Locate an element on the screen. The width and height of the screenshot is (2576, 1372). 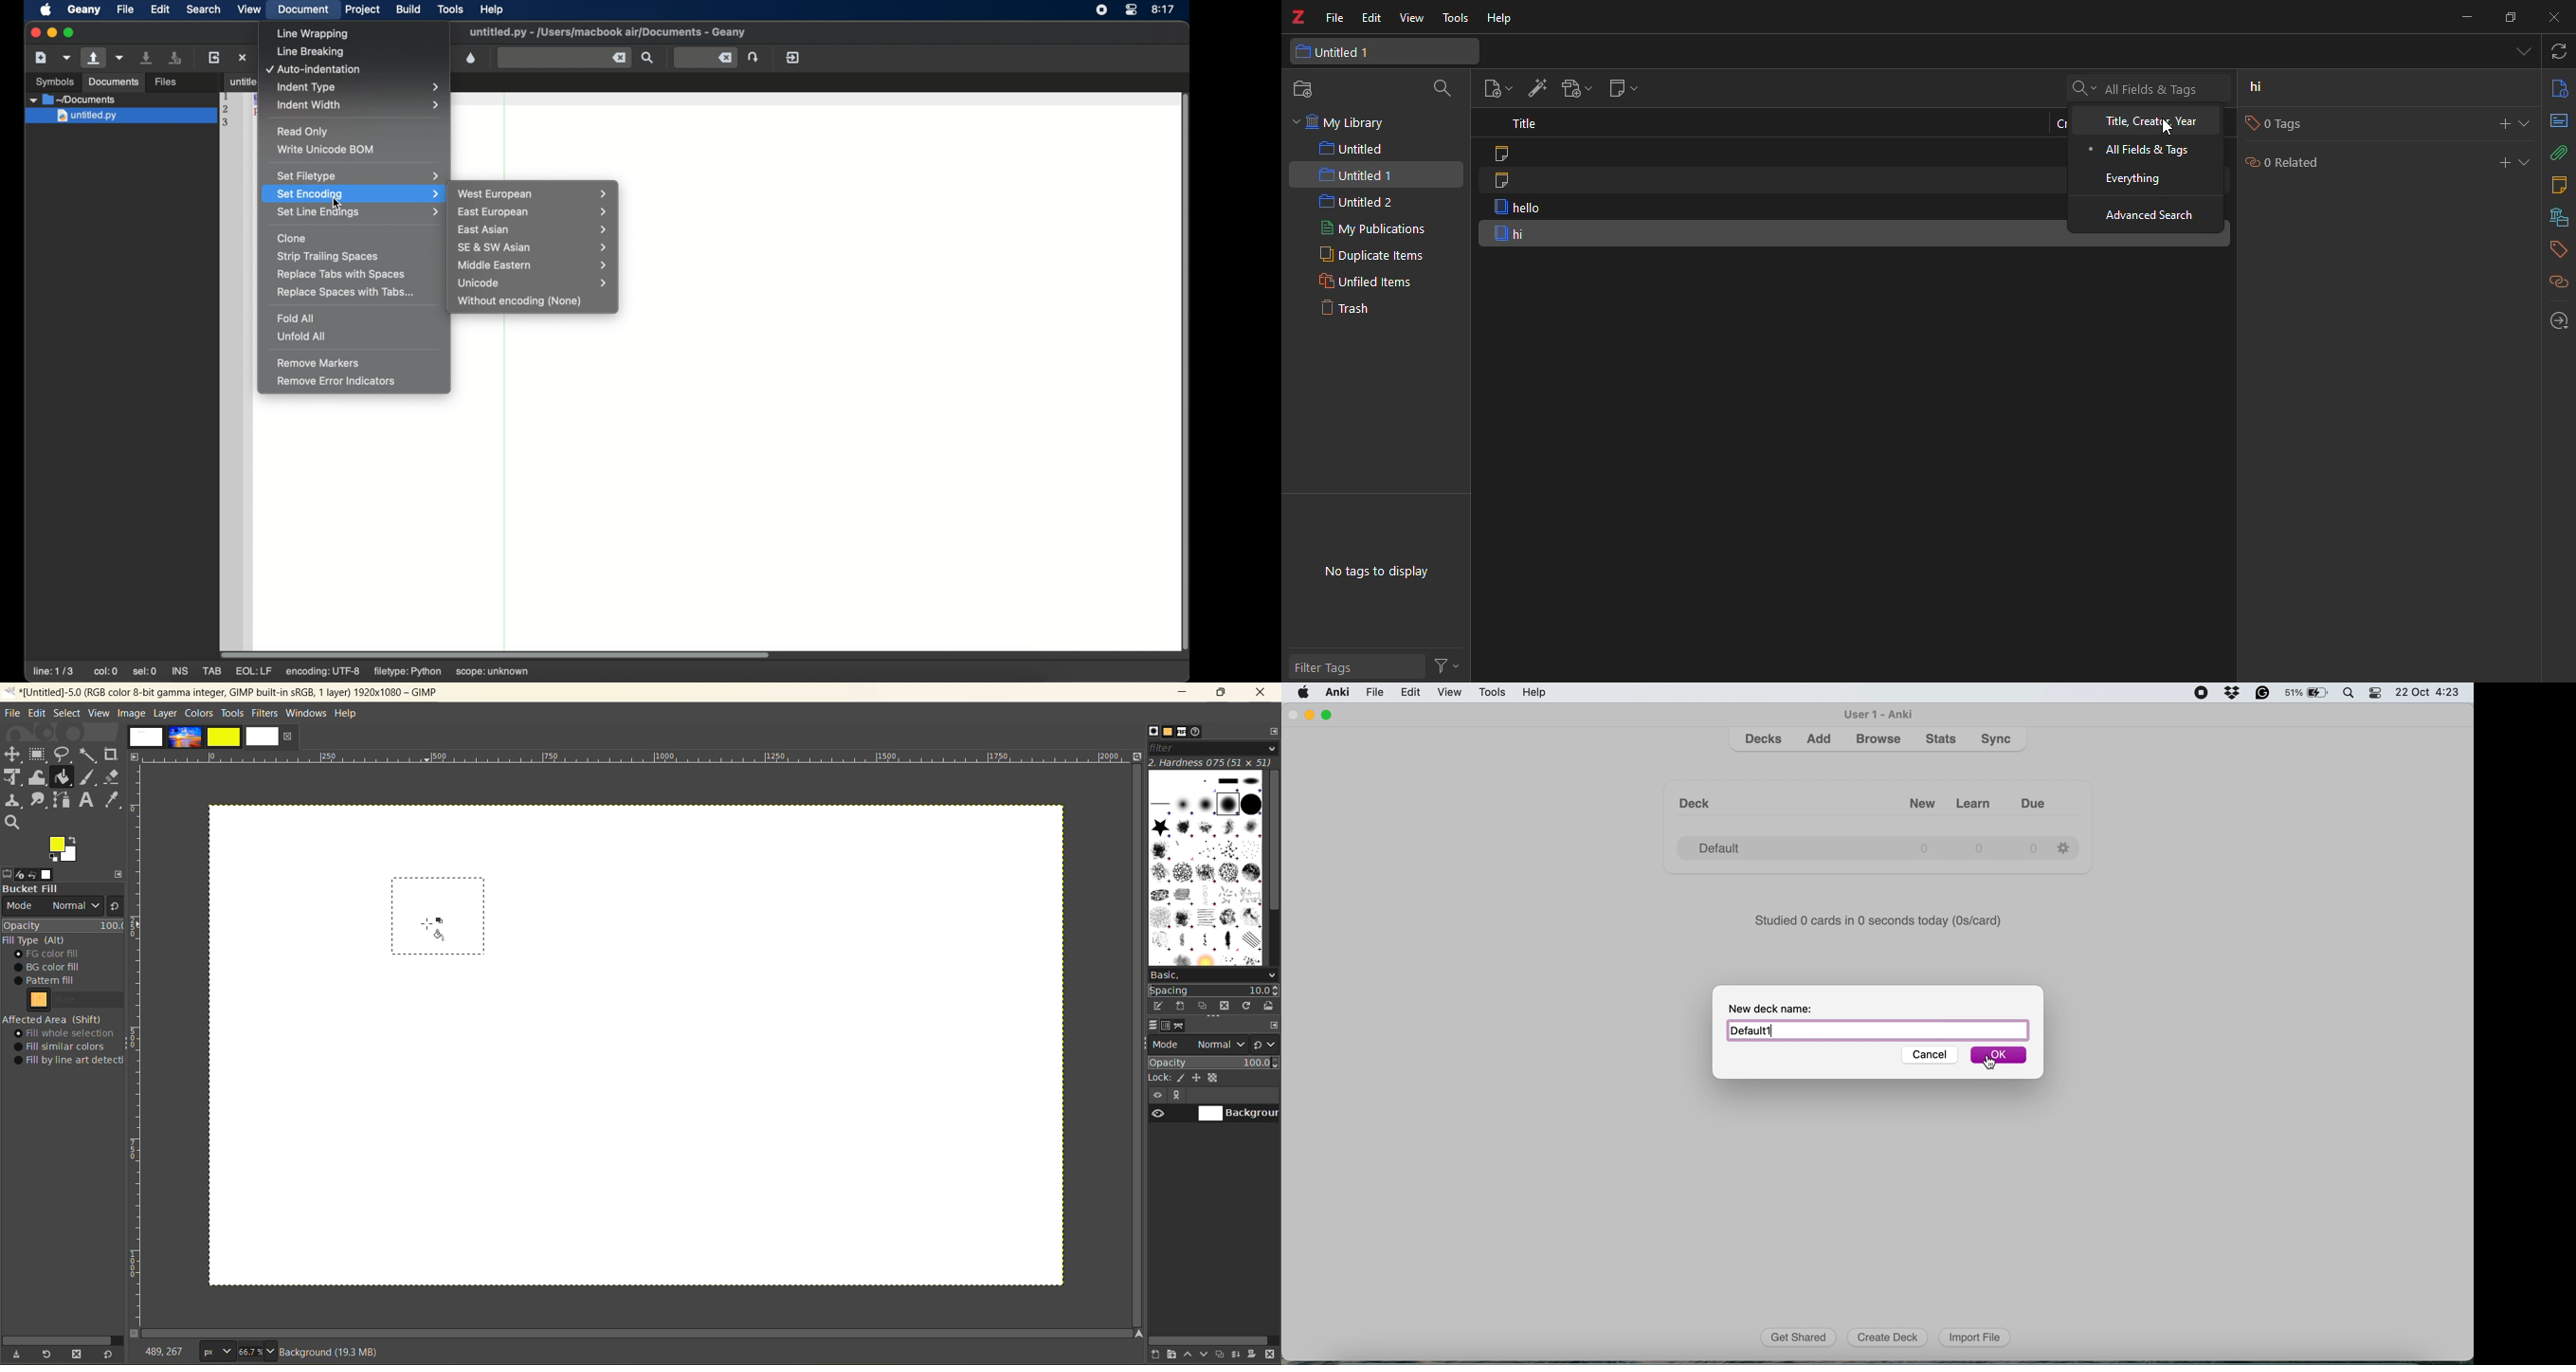
files is located at coordinates (166, 83).